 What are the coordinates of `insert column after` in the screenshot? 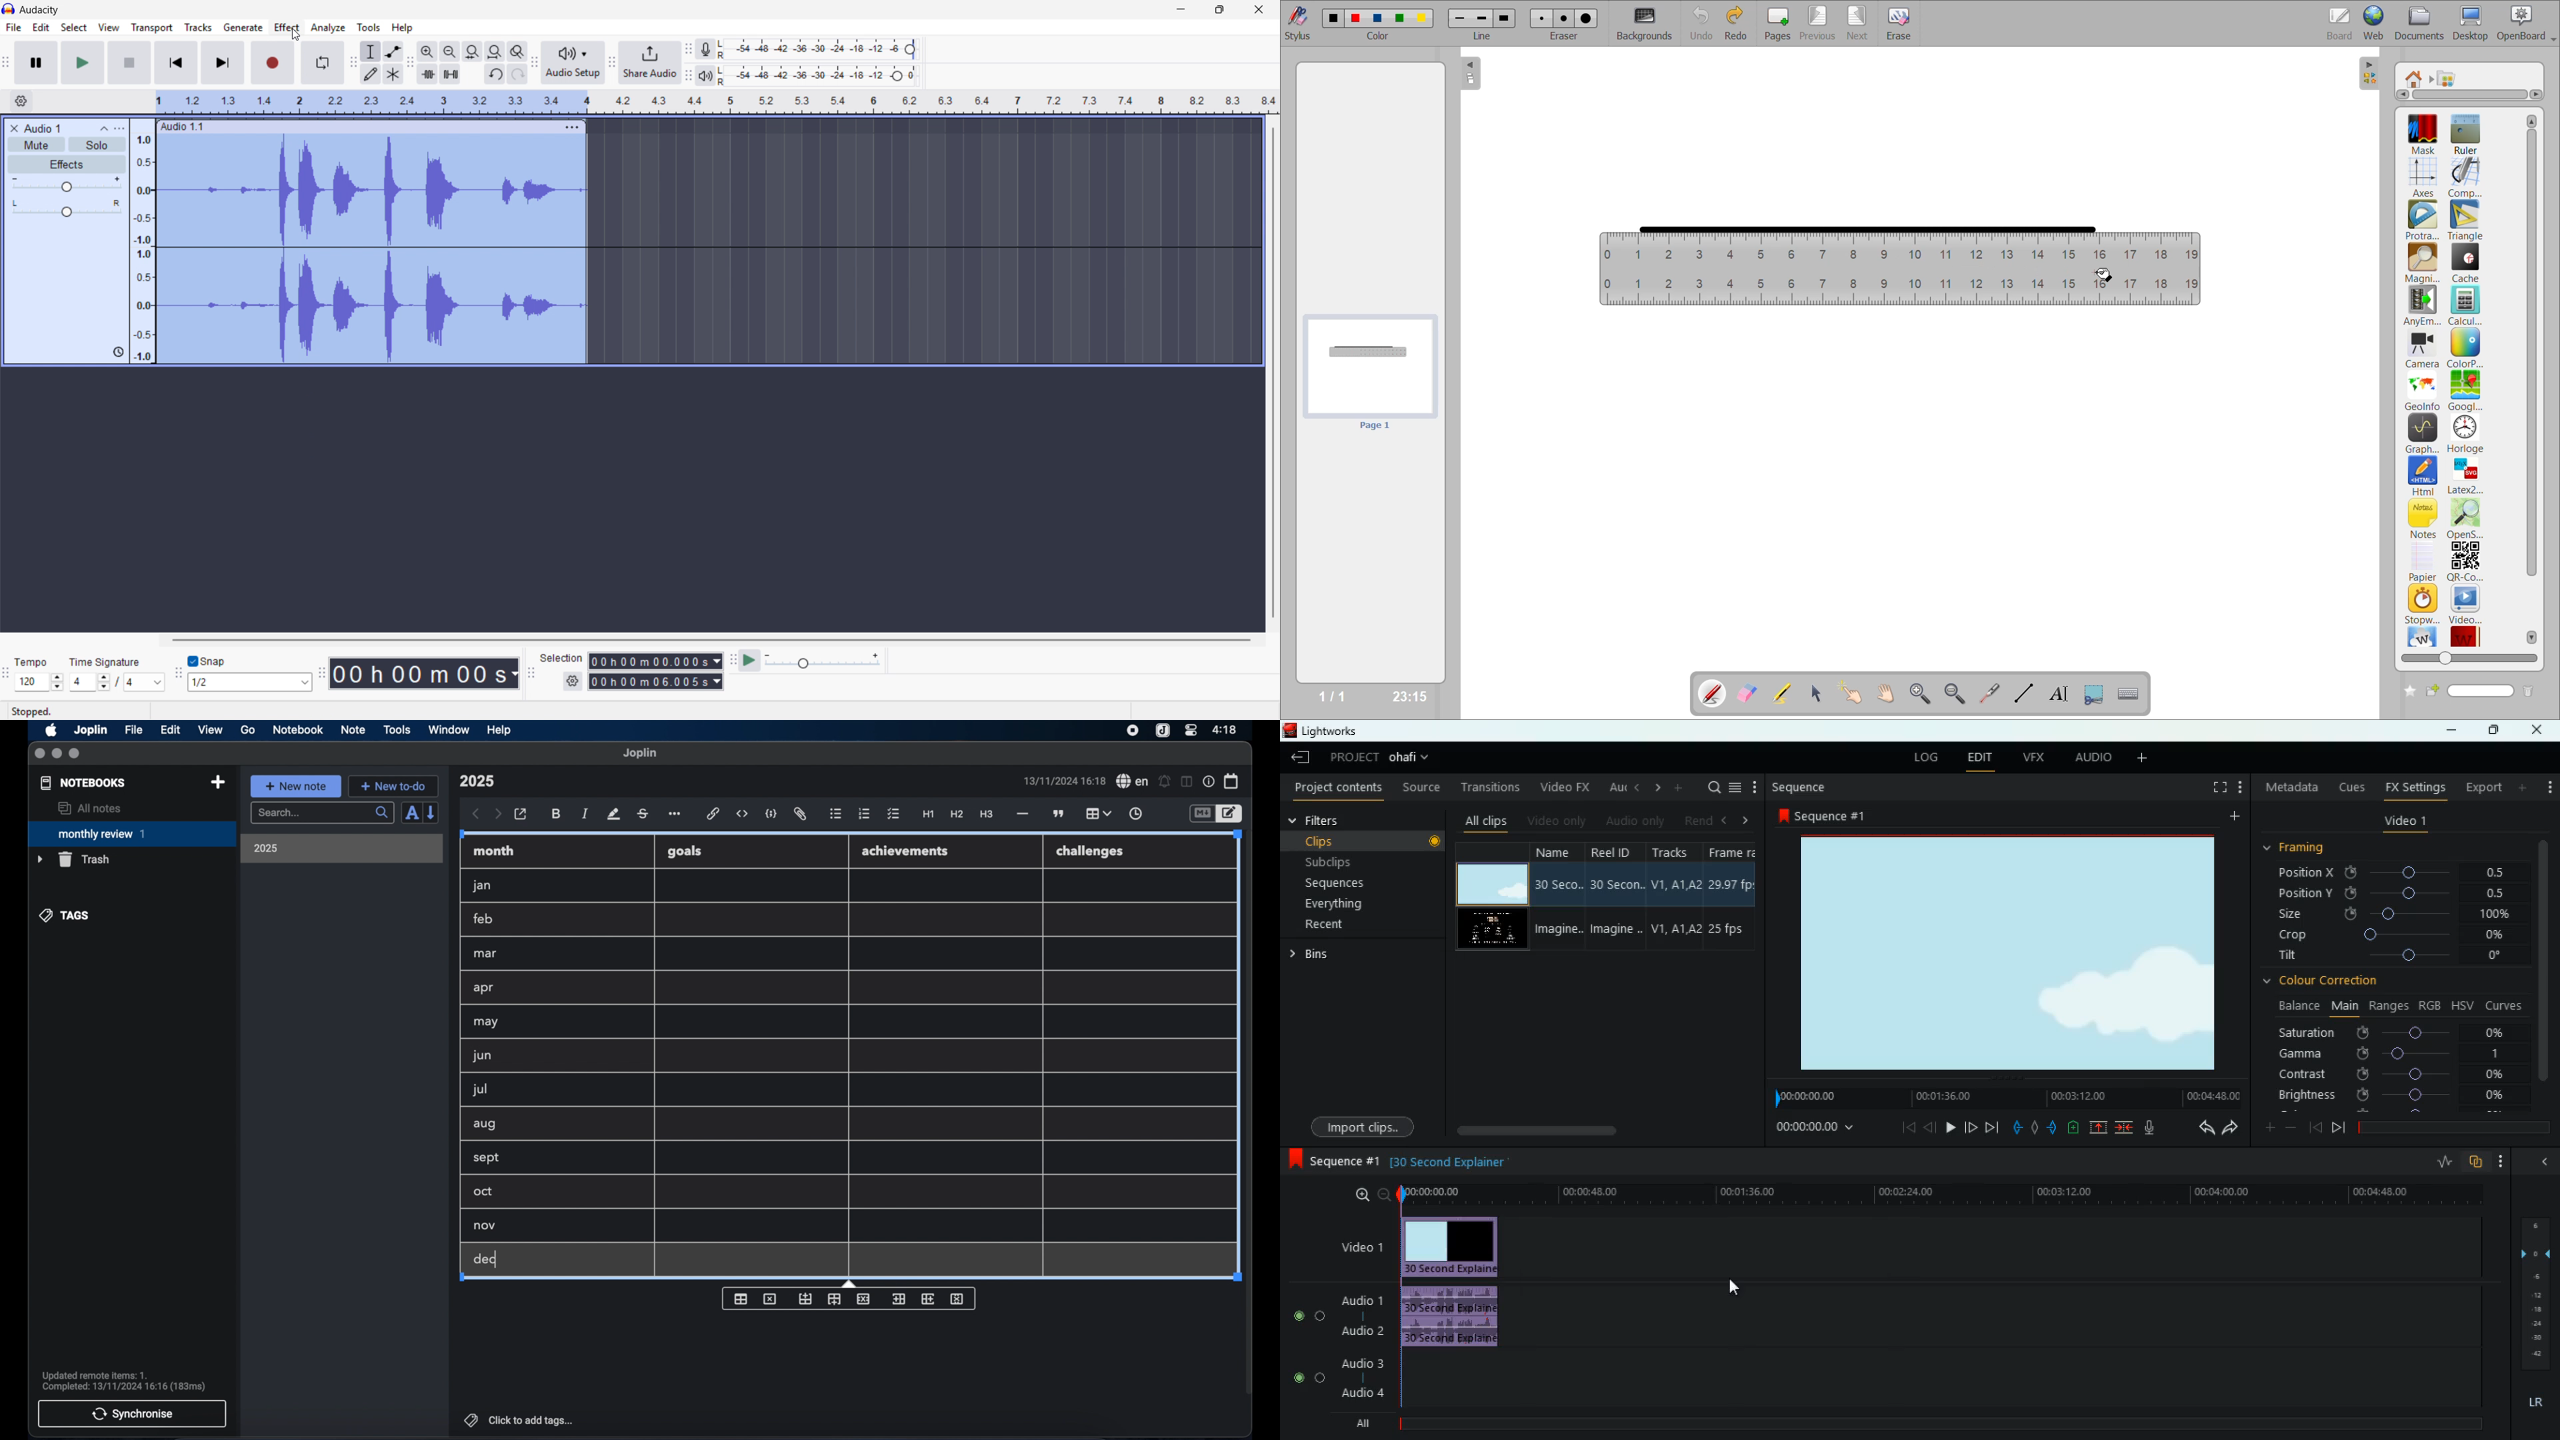 It's located at (930, 1298).